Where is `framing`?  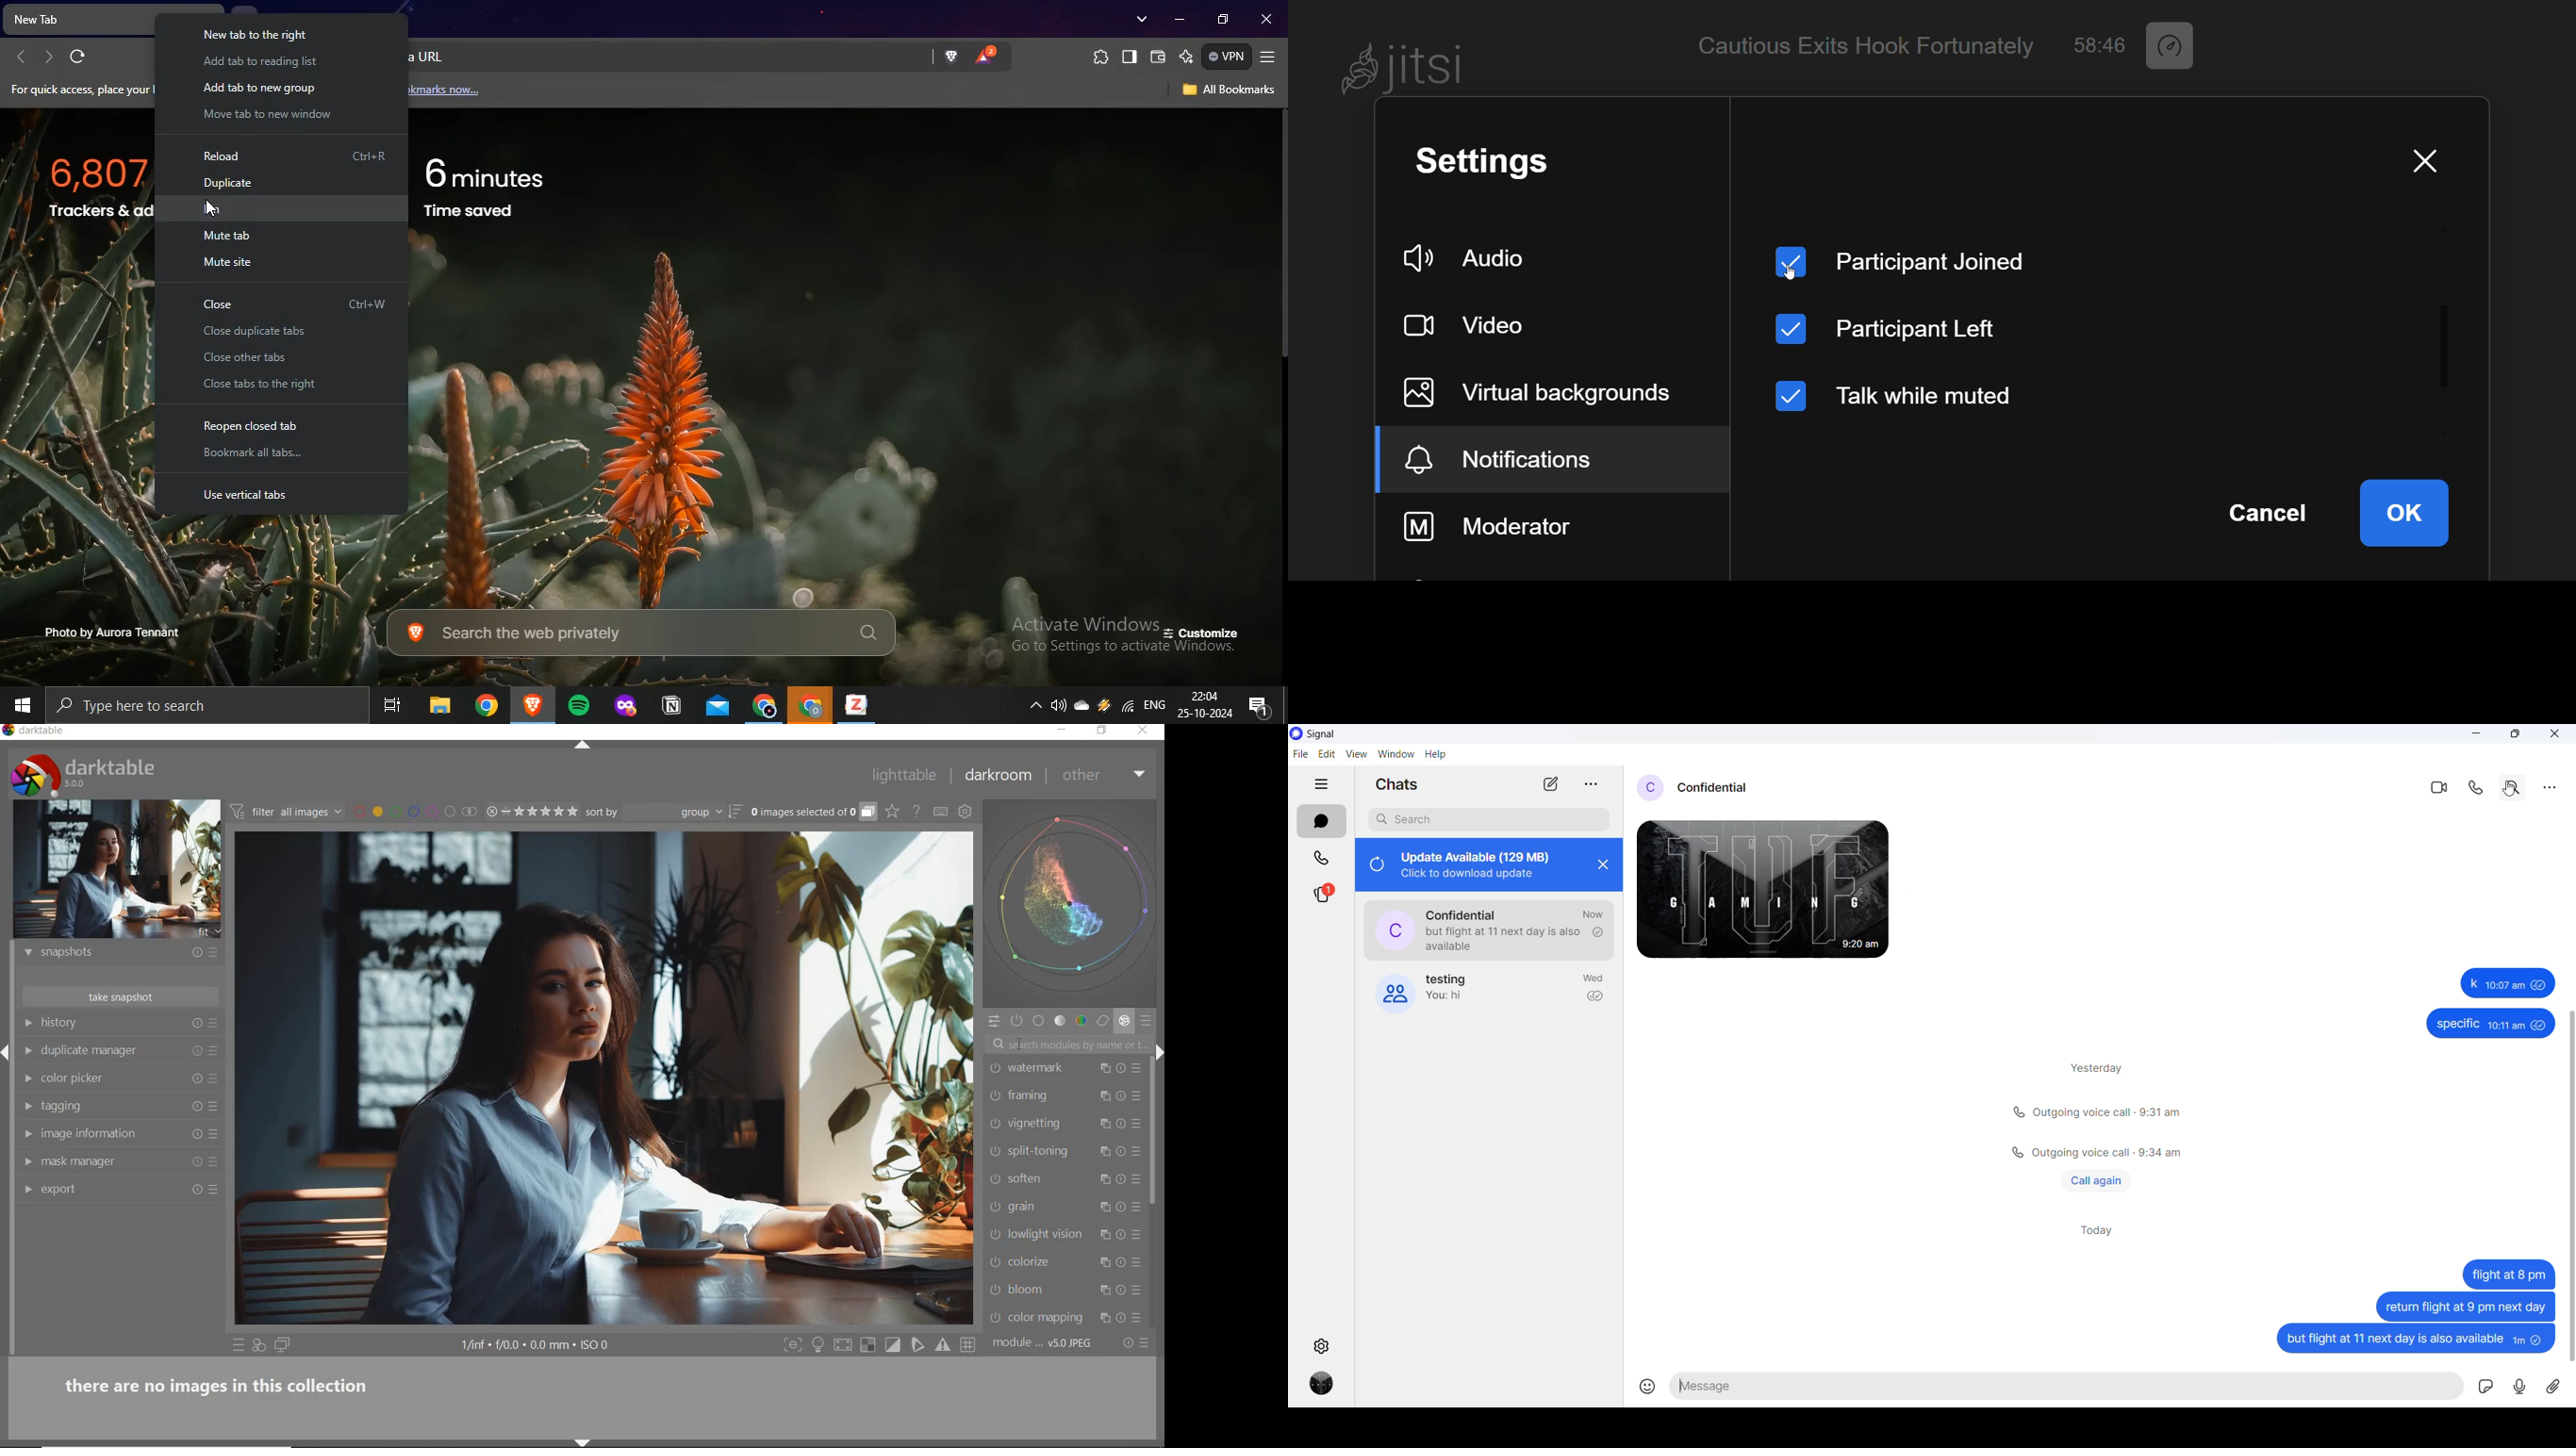
framing is located at coordinates (1046, 1096).